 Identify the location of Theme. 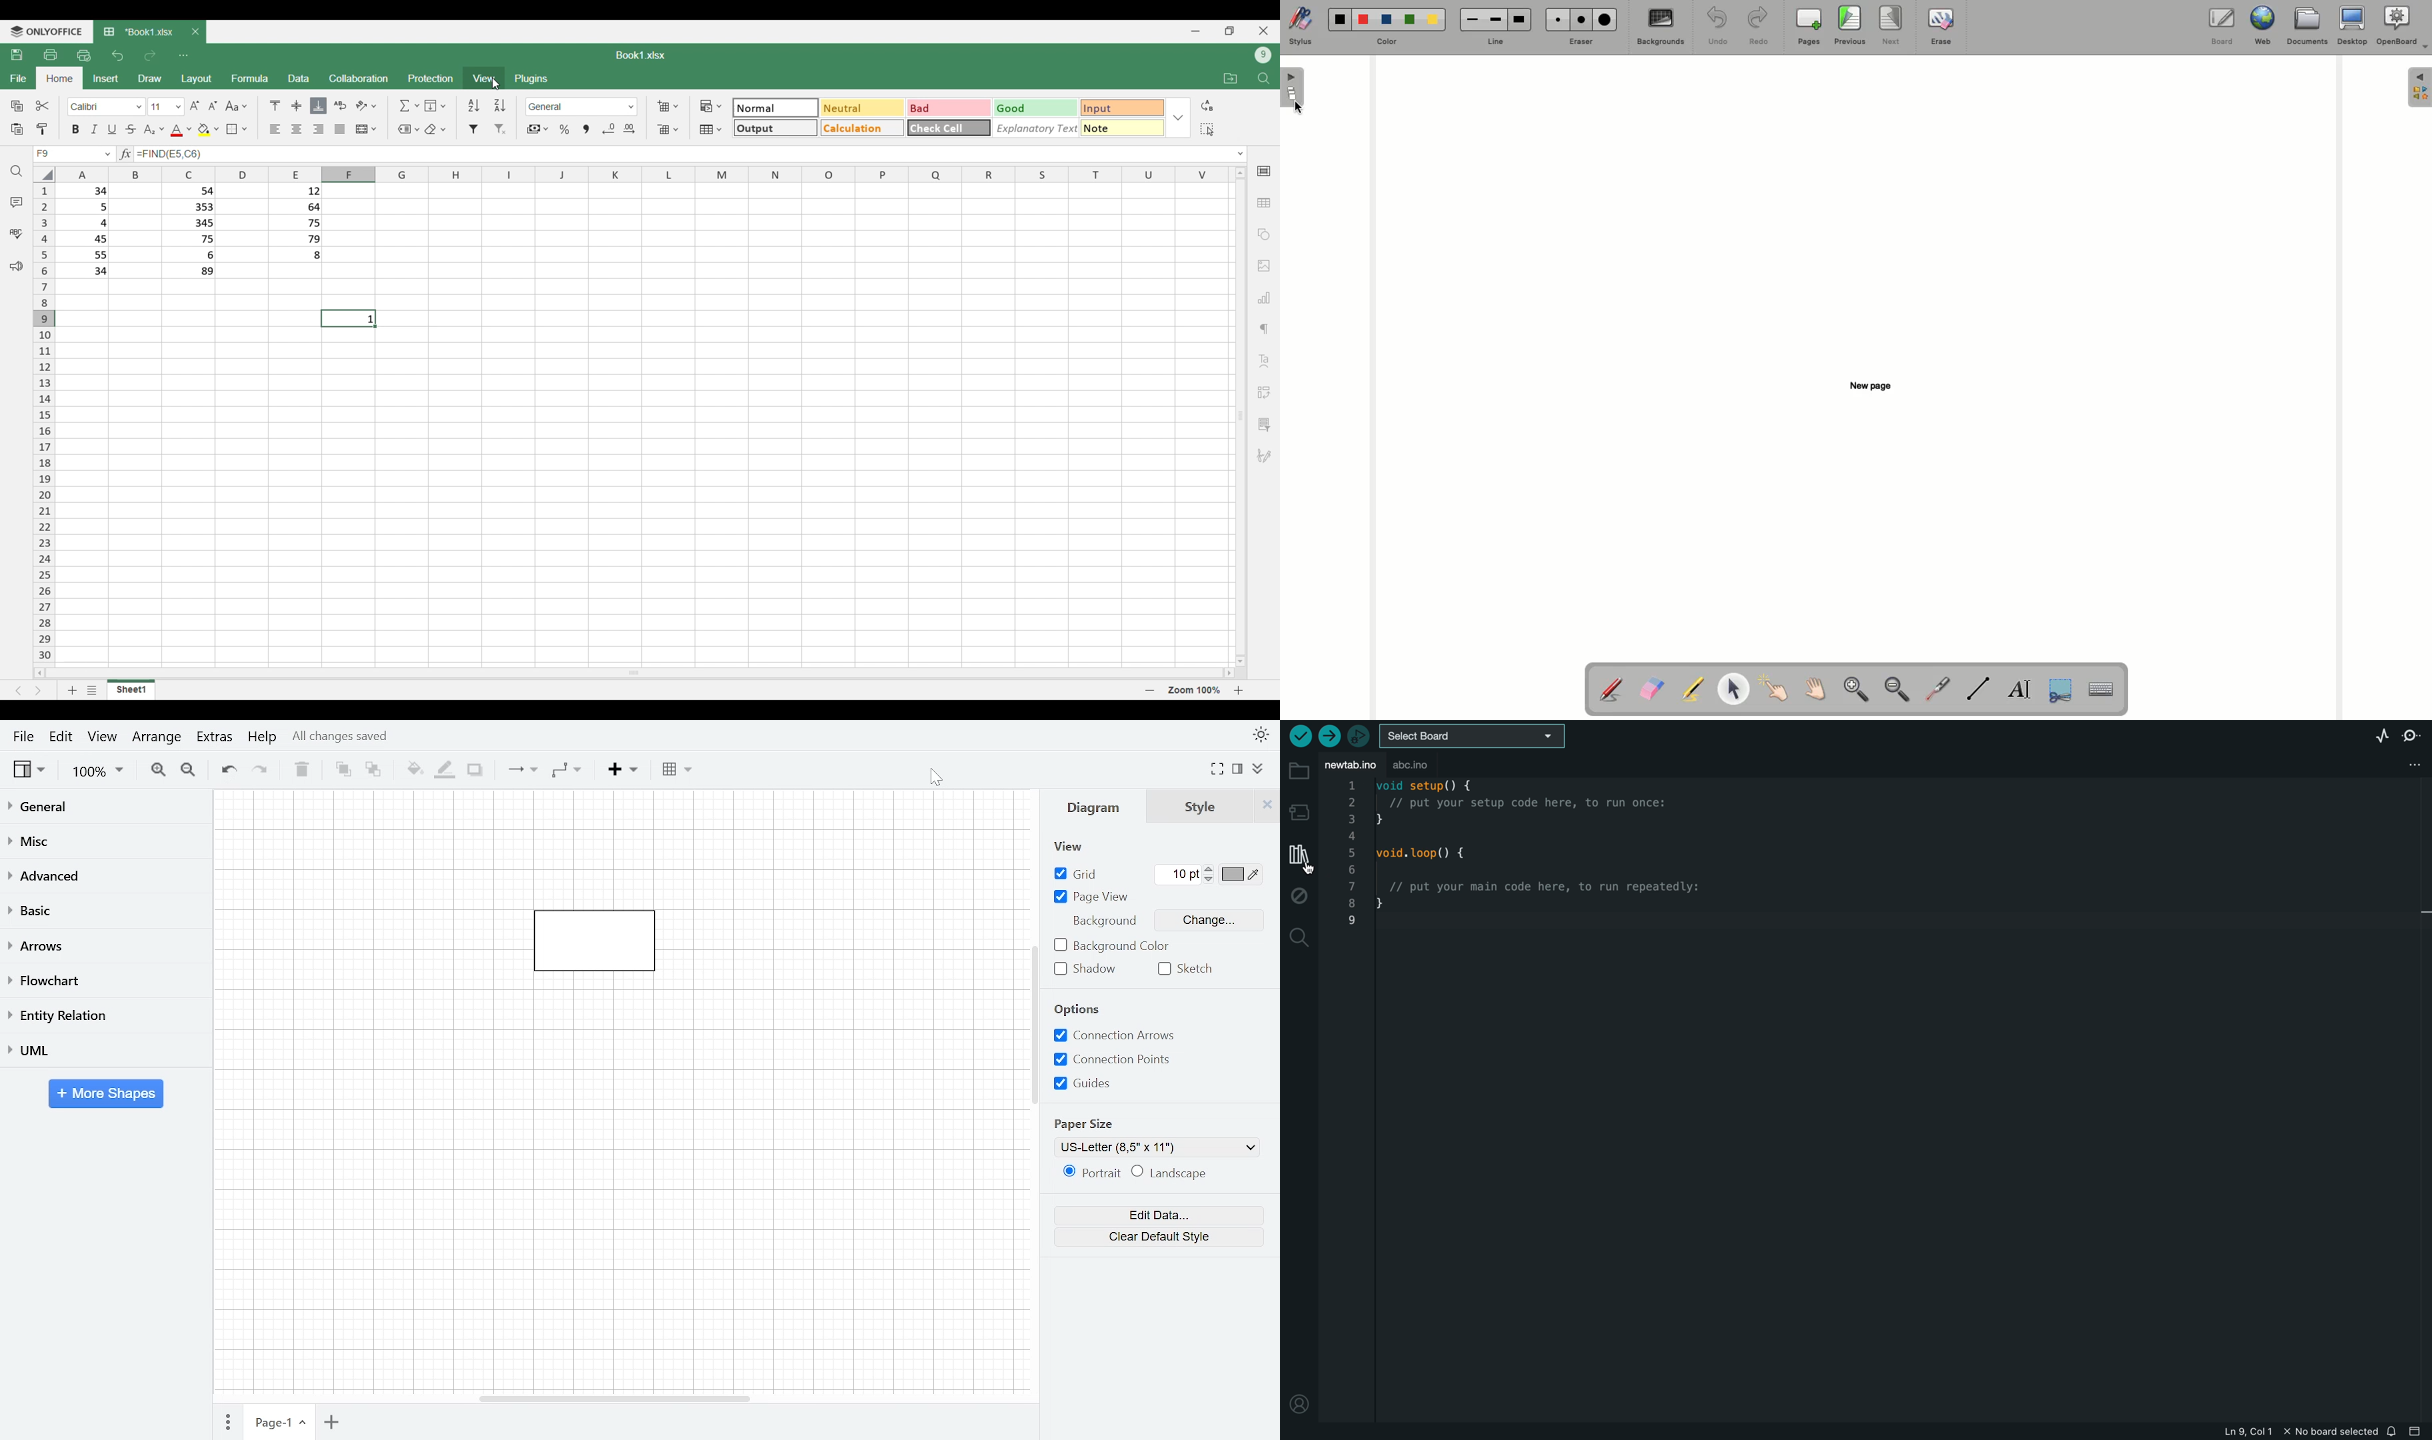
(1258, 736).